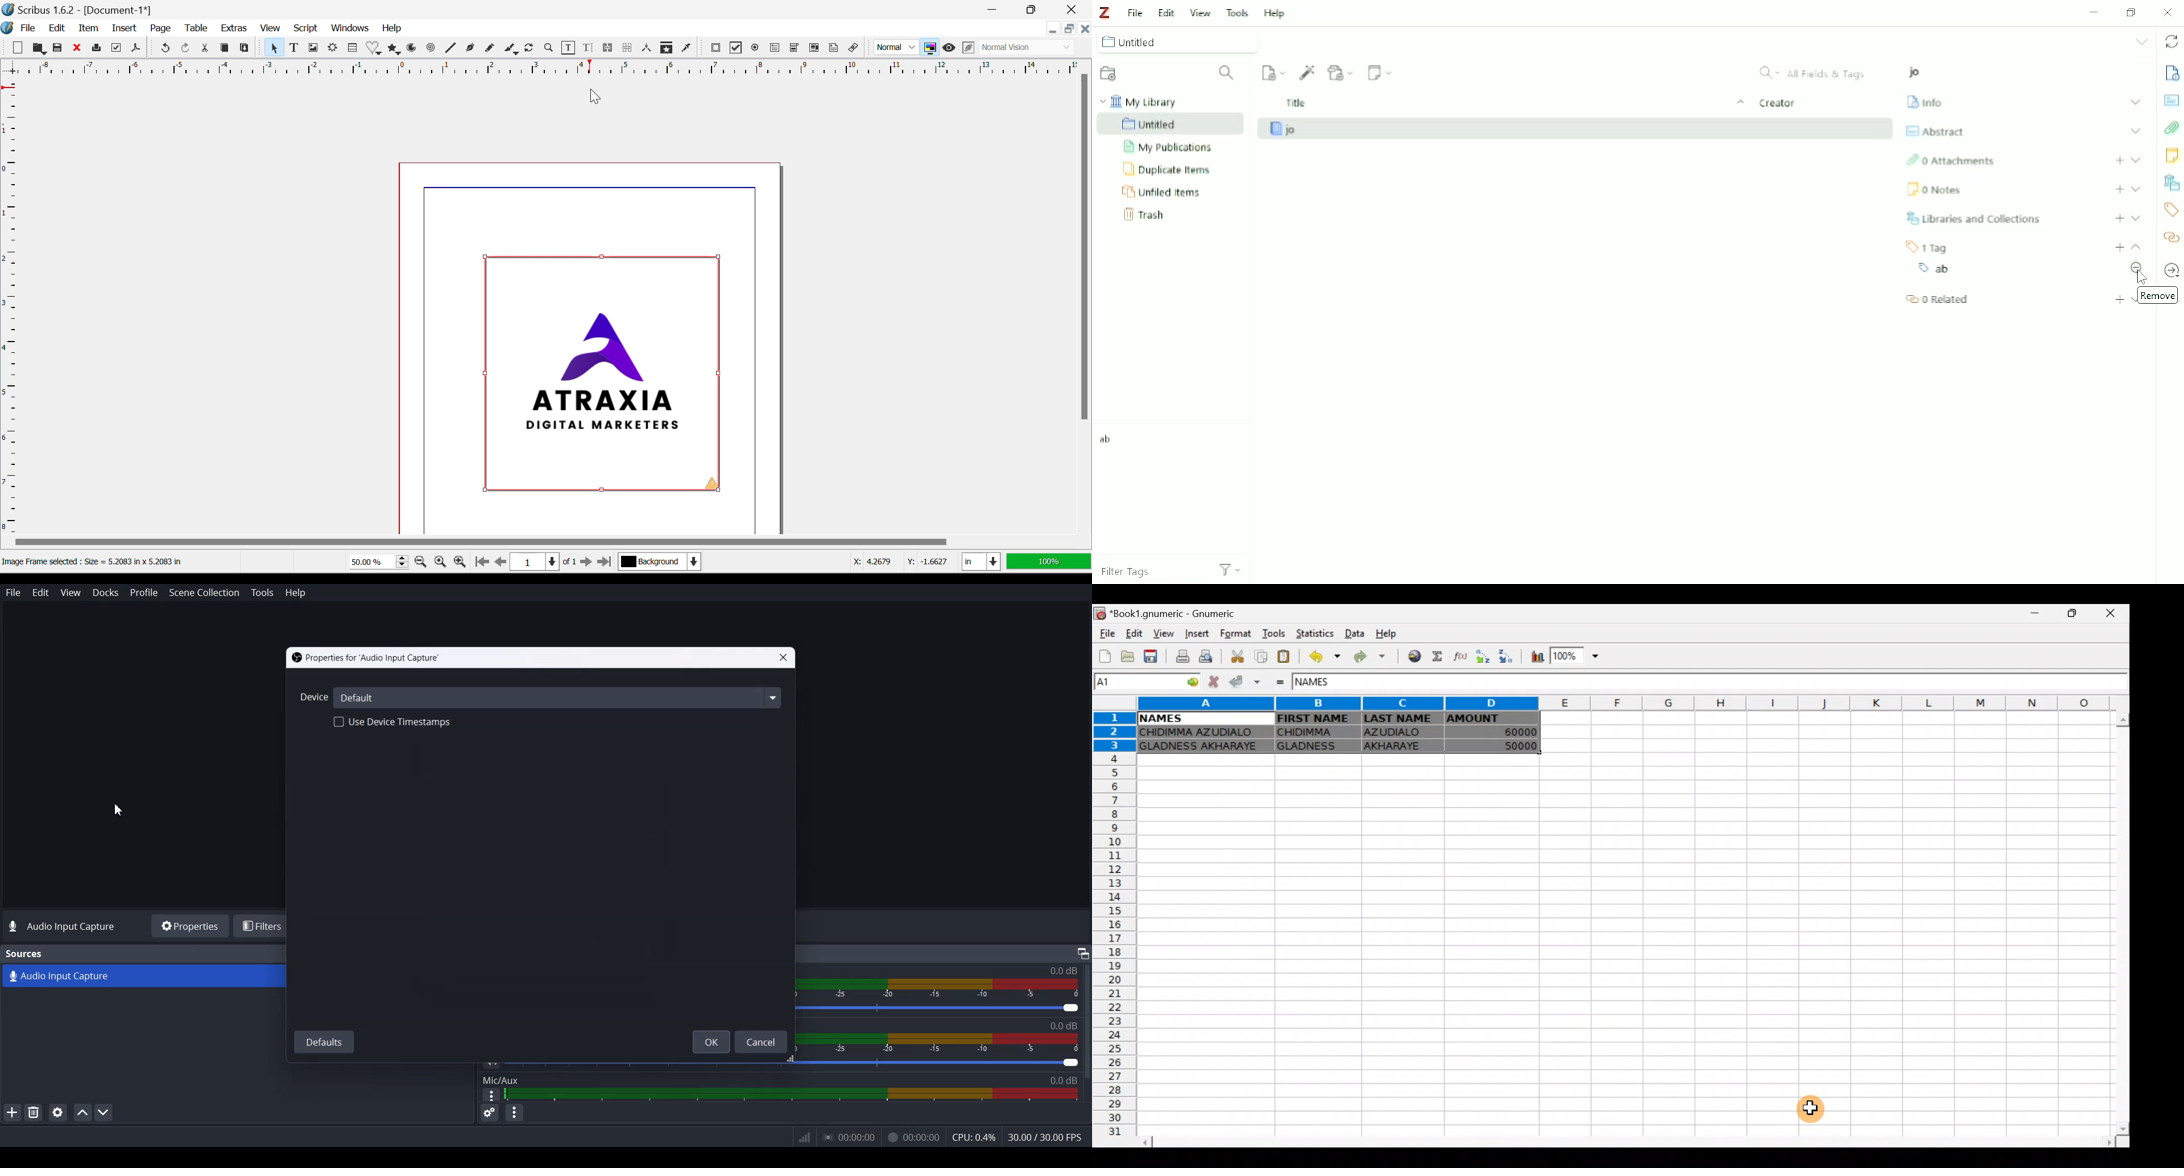 The image size is (2184, 1176). What do you see at coordinates (514, 1112) in the screenshot?
I see `Audio mixer menu` at bounding box center [514, 1112].